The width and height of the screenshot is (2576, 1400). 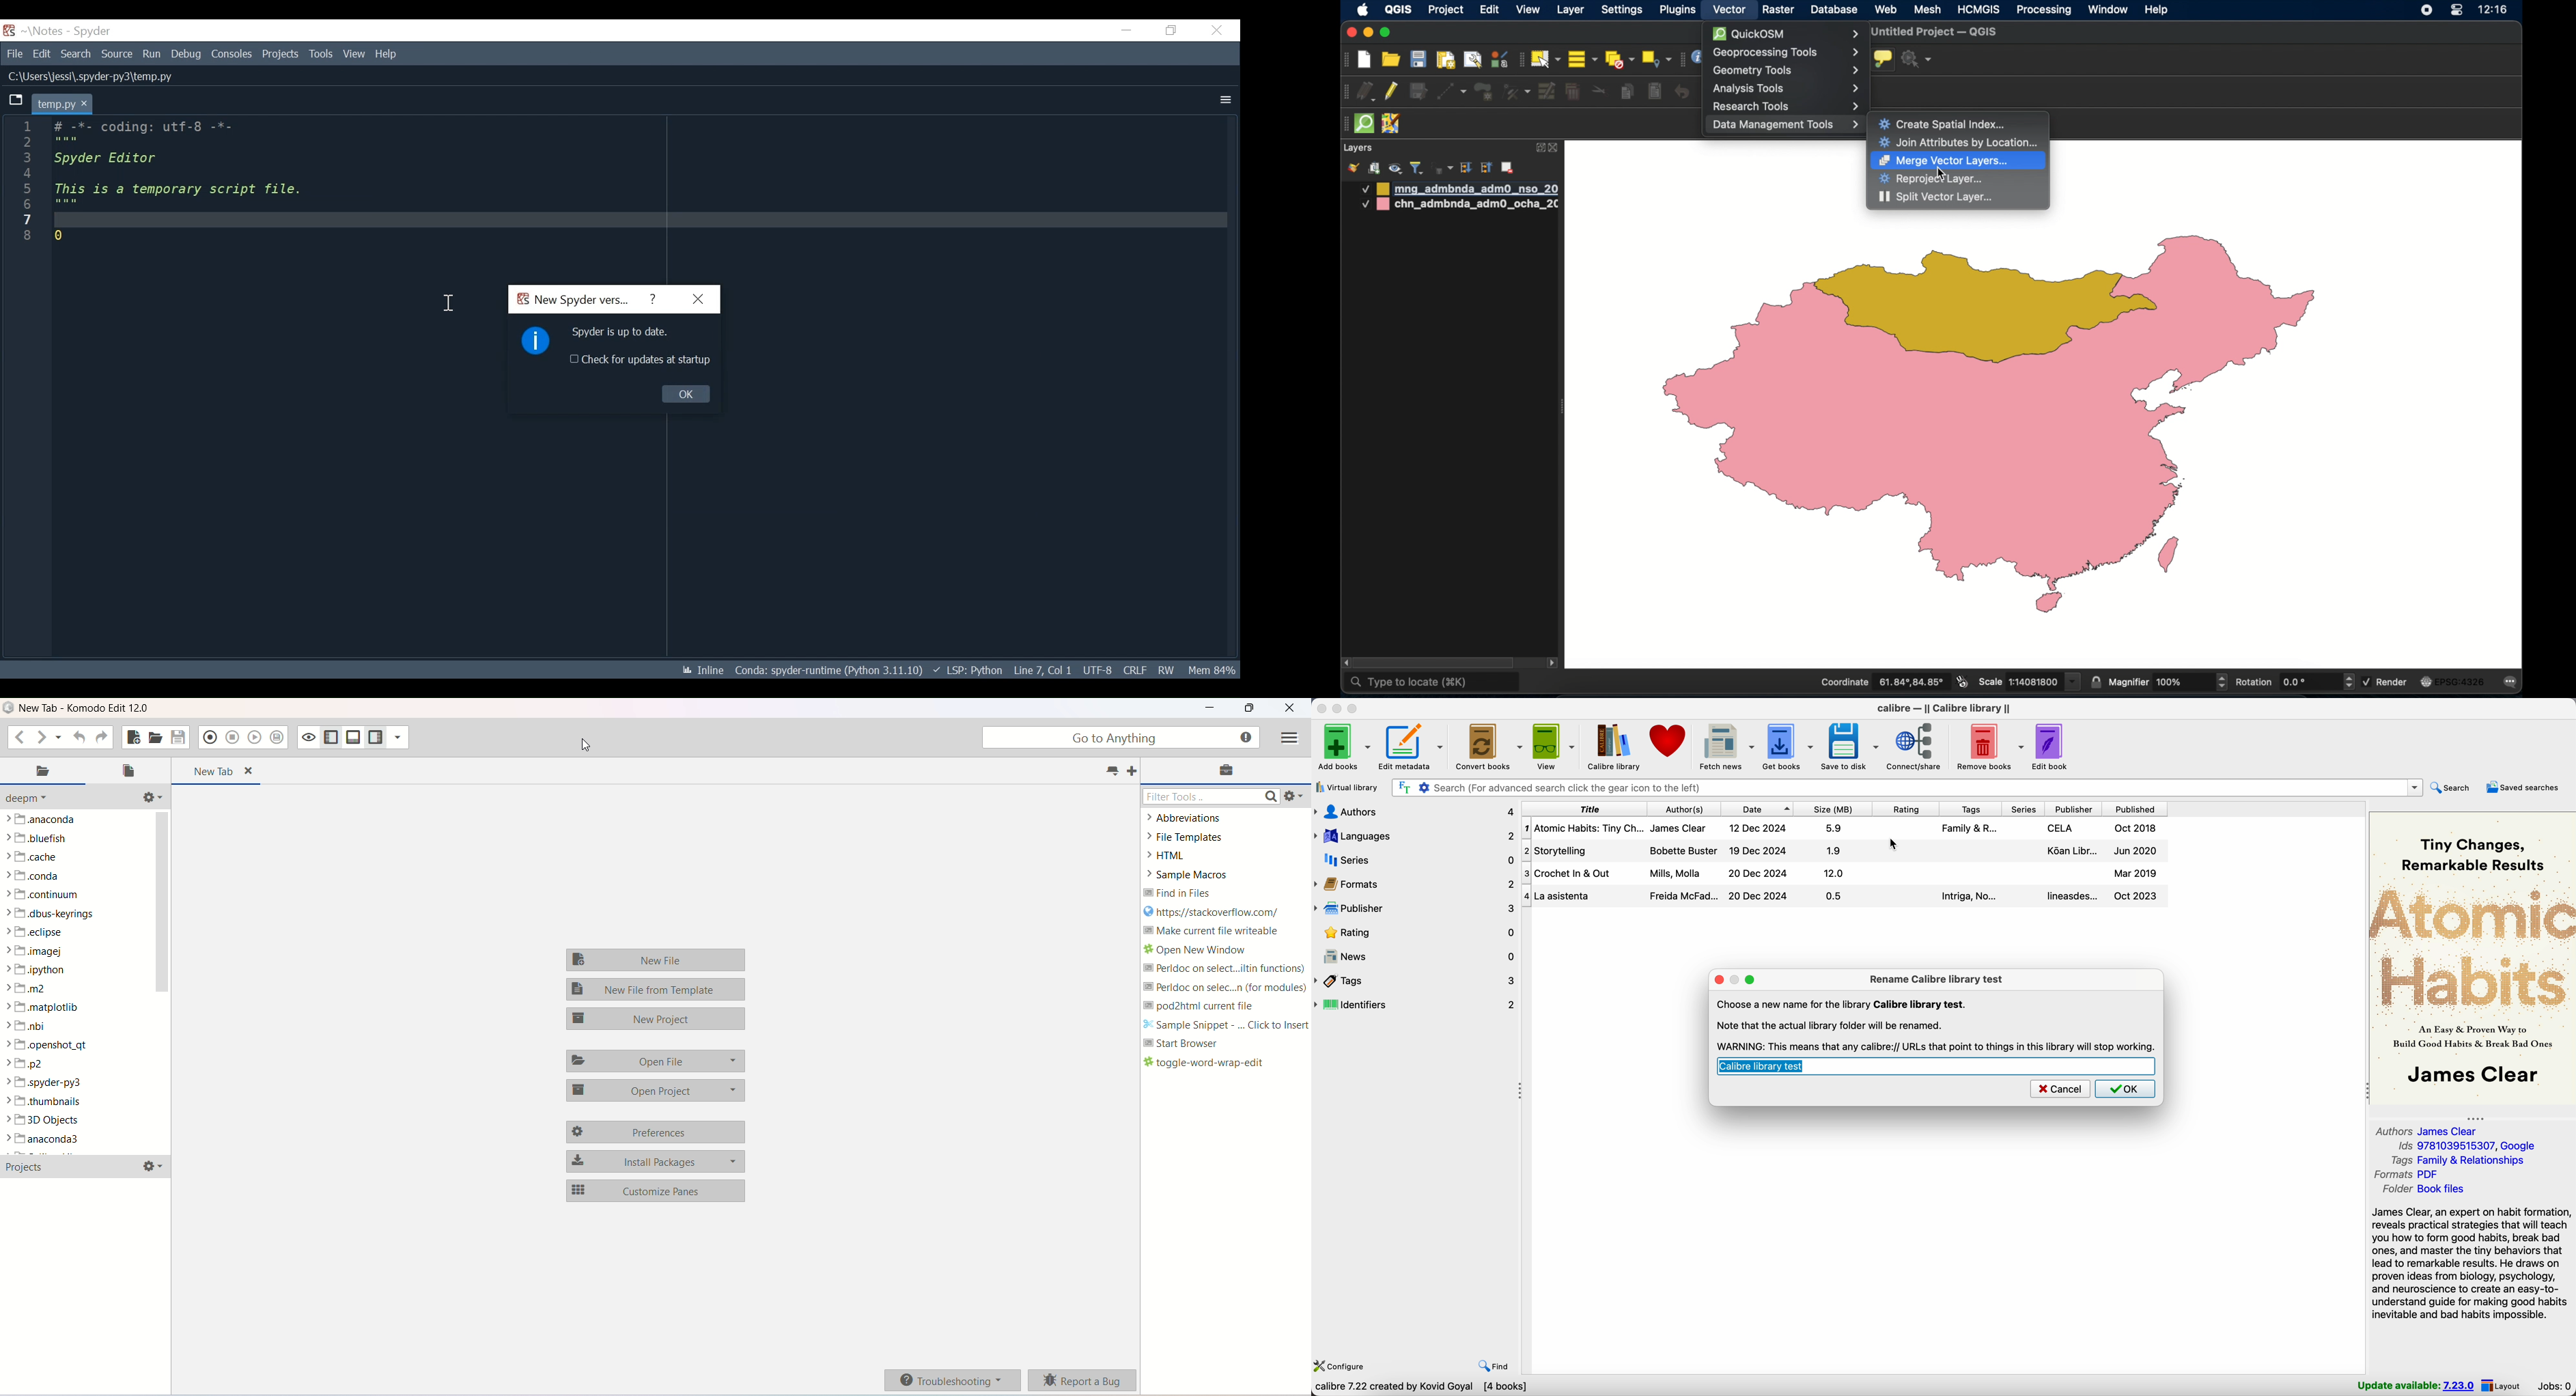 I want to click on close Calibre, so click(x=1320, y=709).